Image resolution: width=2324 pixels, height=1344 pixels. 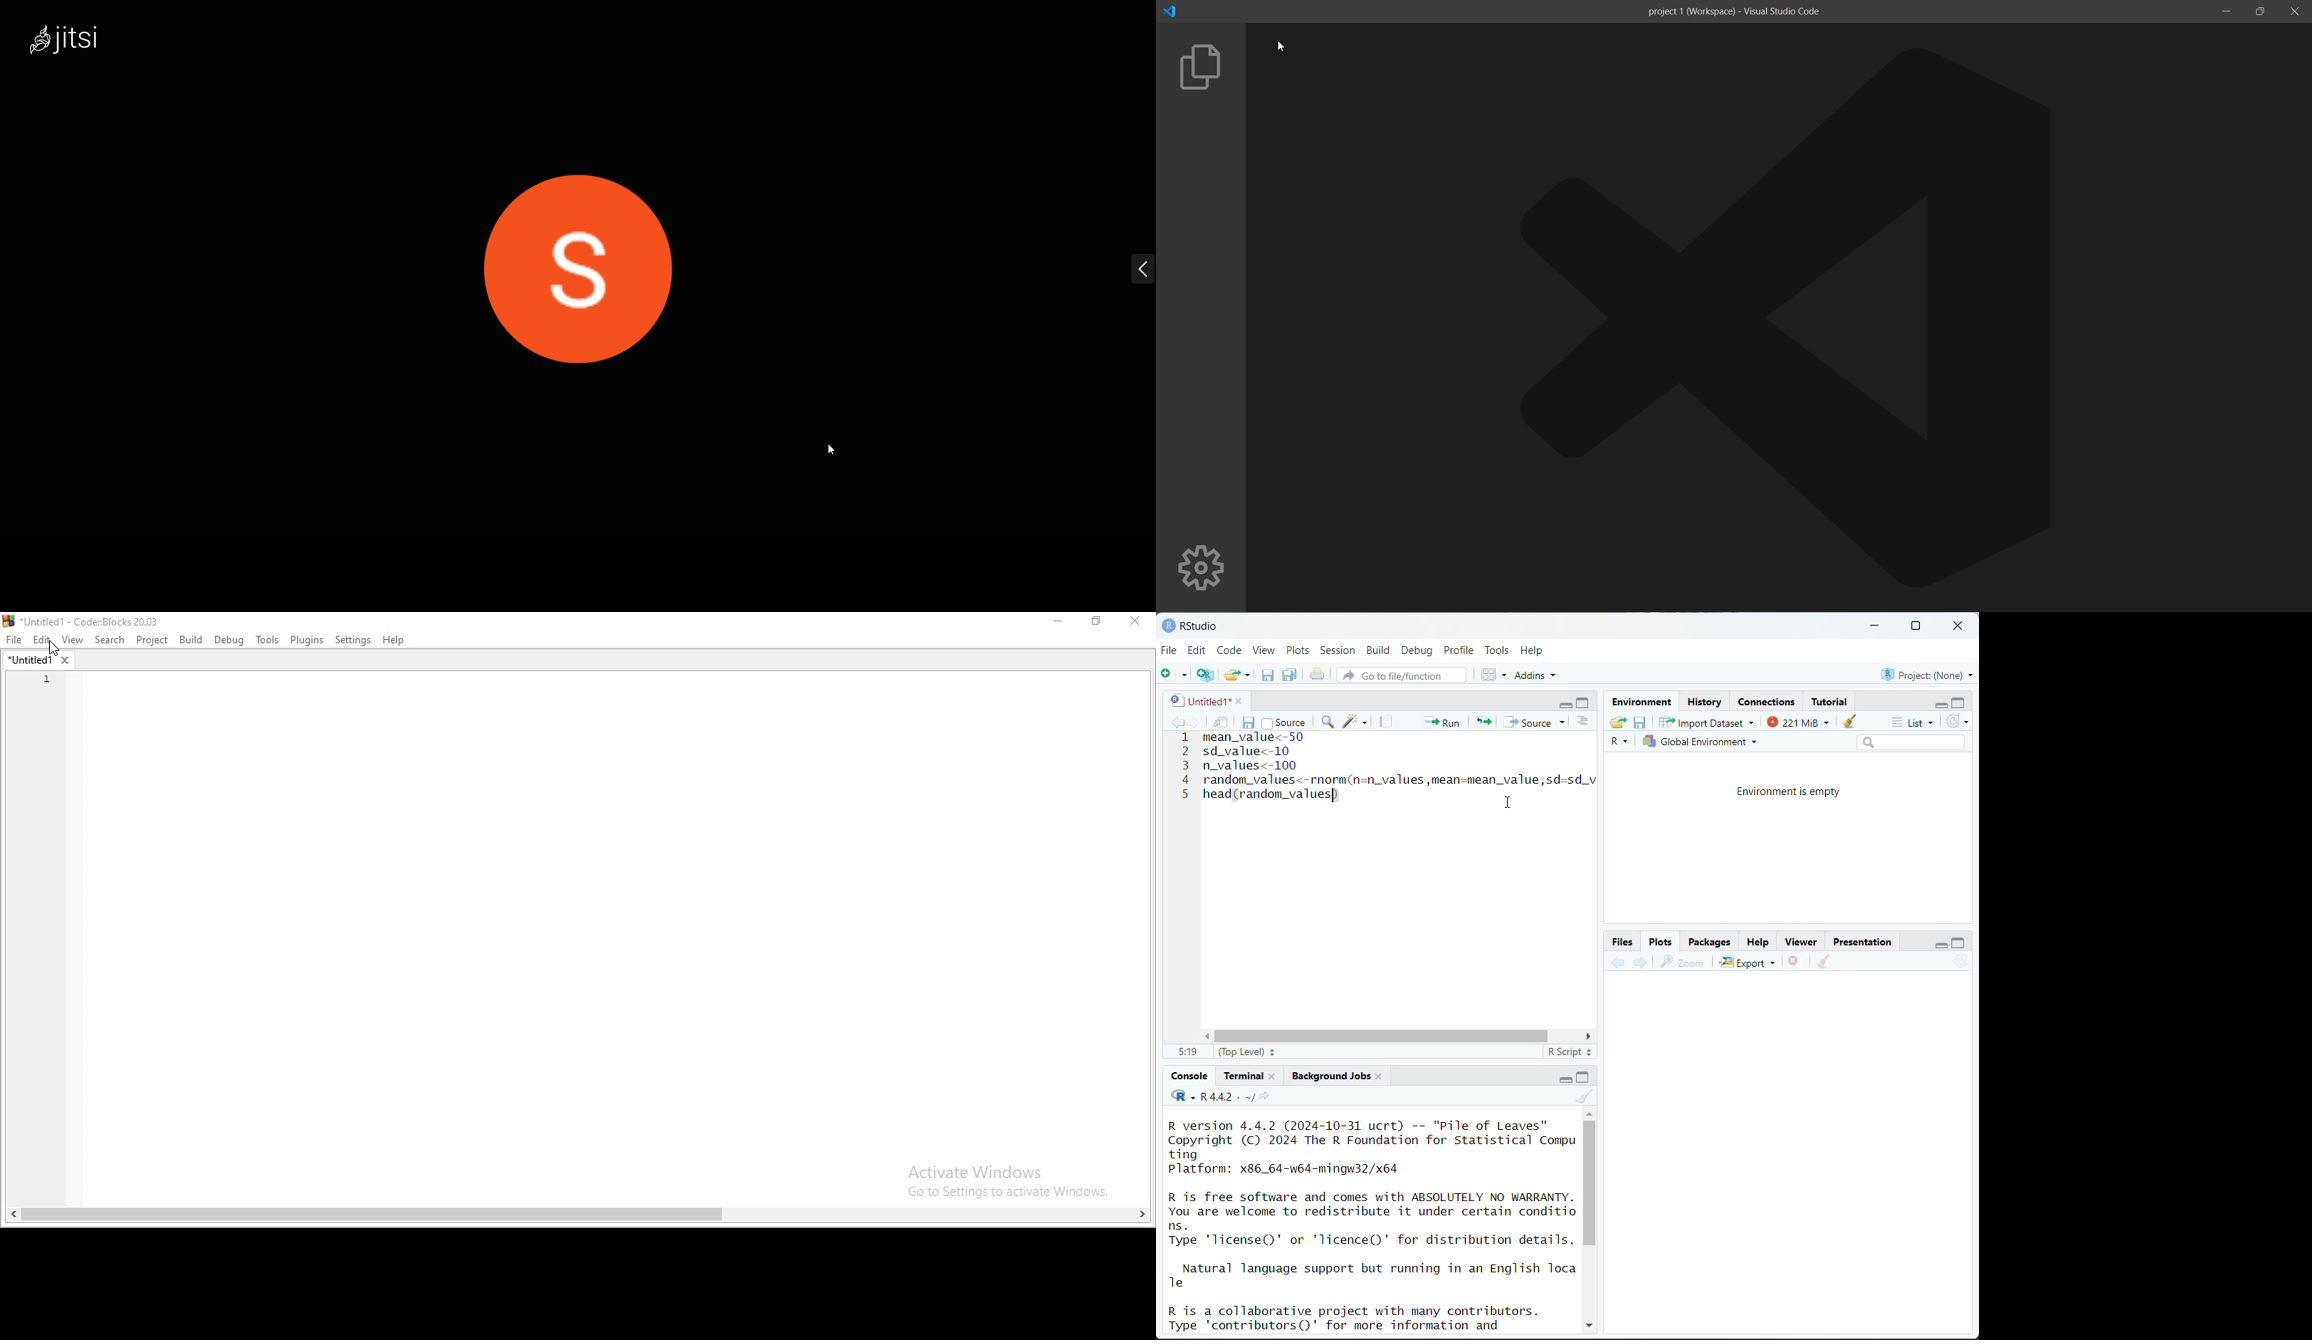 What do you see at coordinates (1939, 703) in the screenshot?
I see `minimize` at bounding box center [1939, 703].